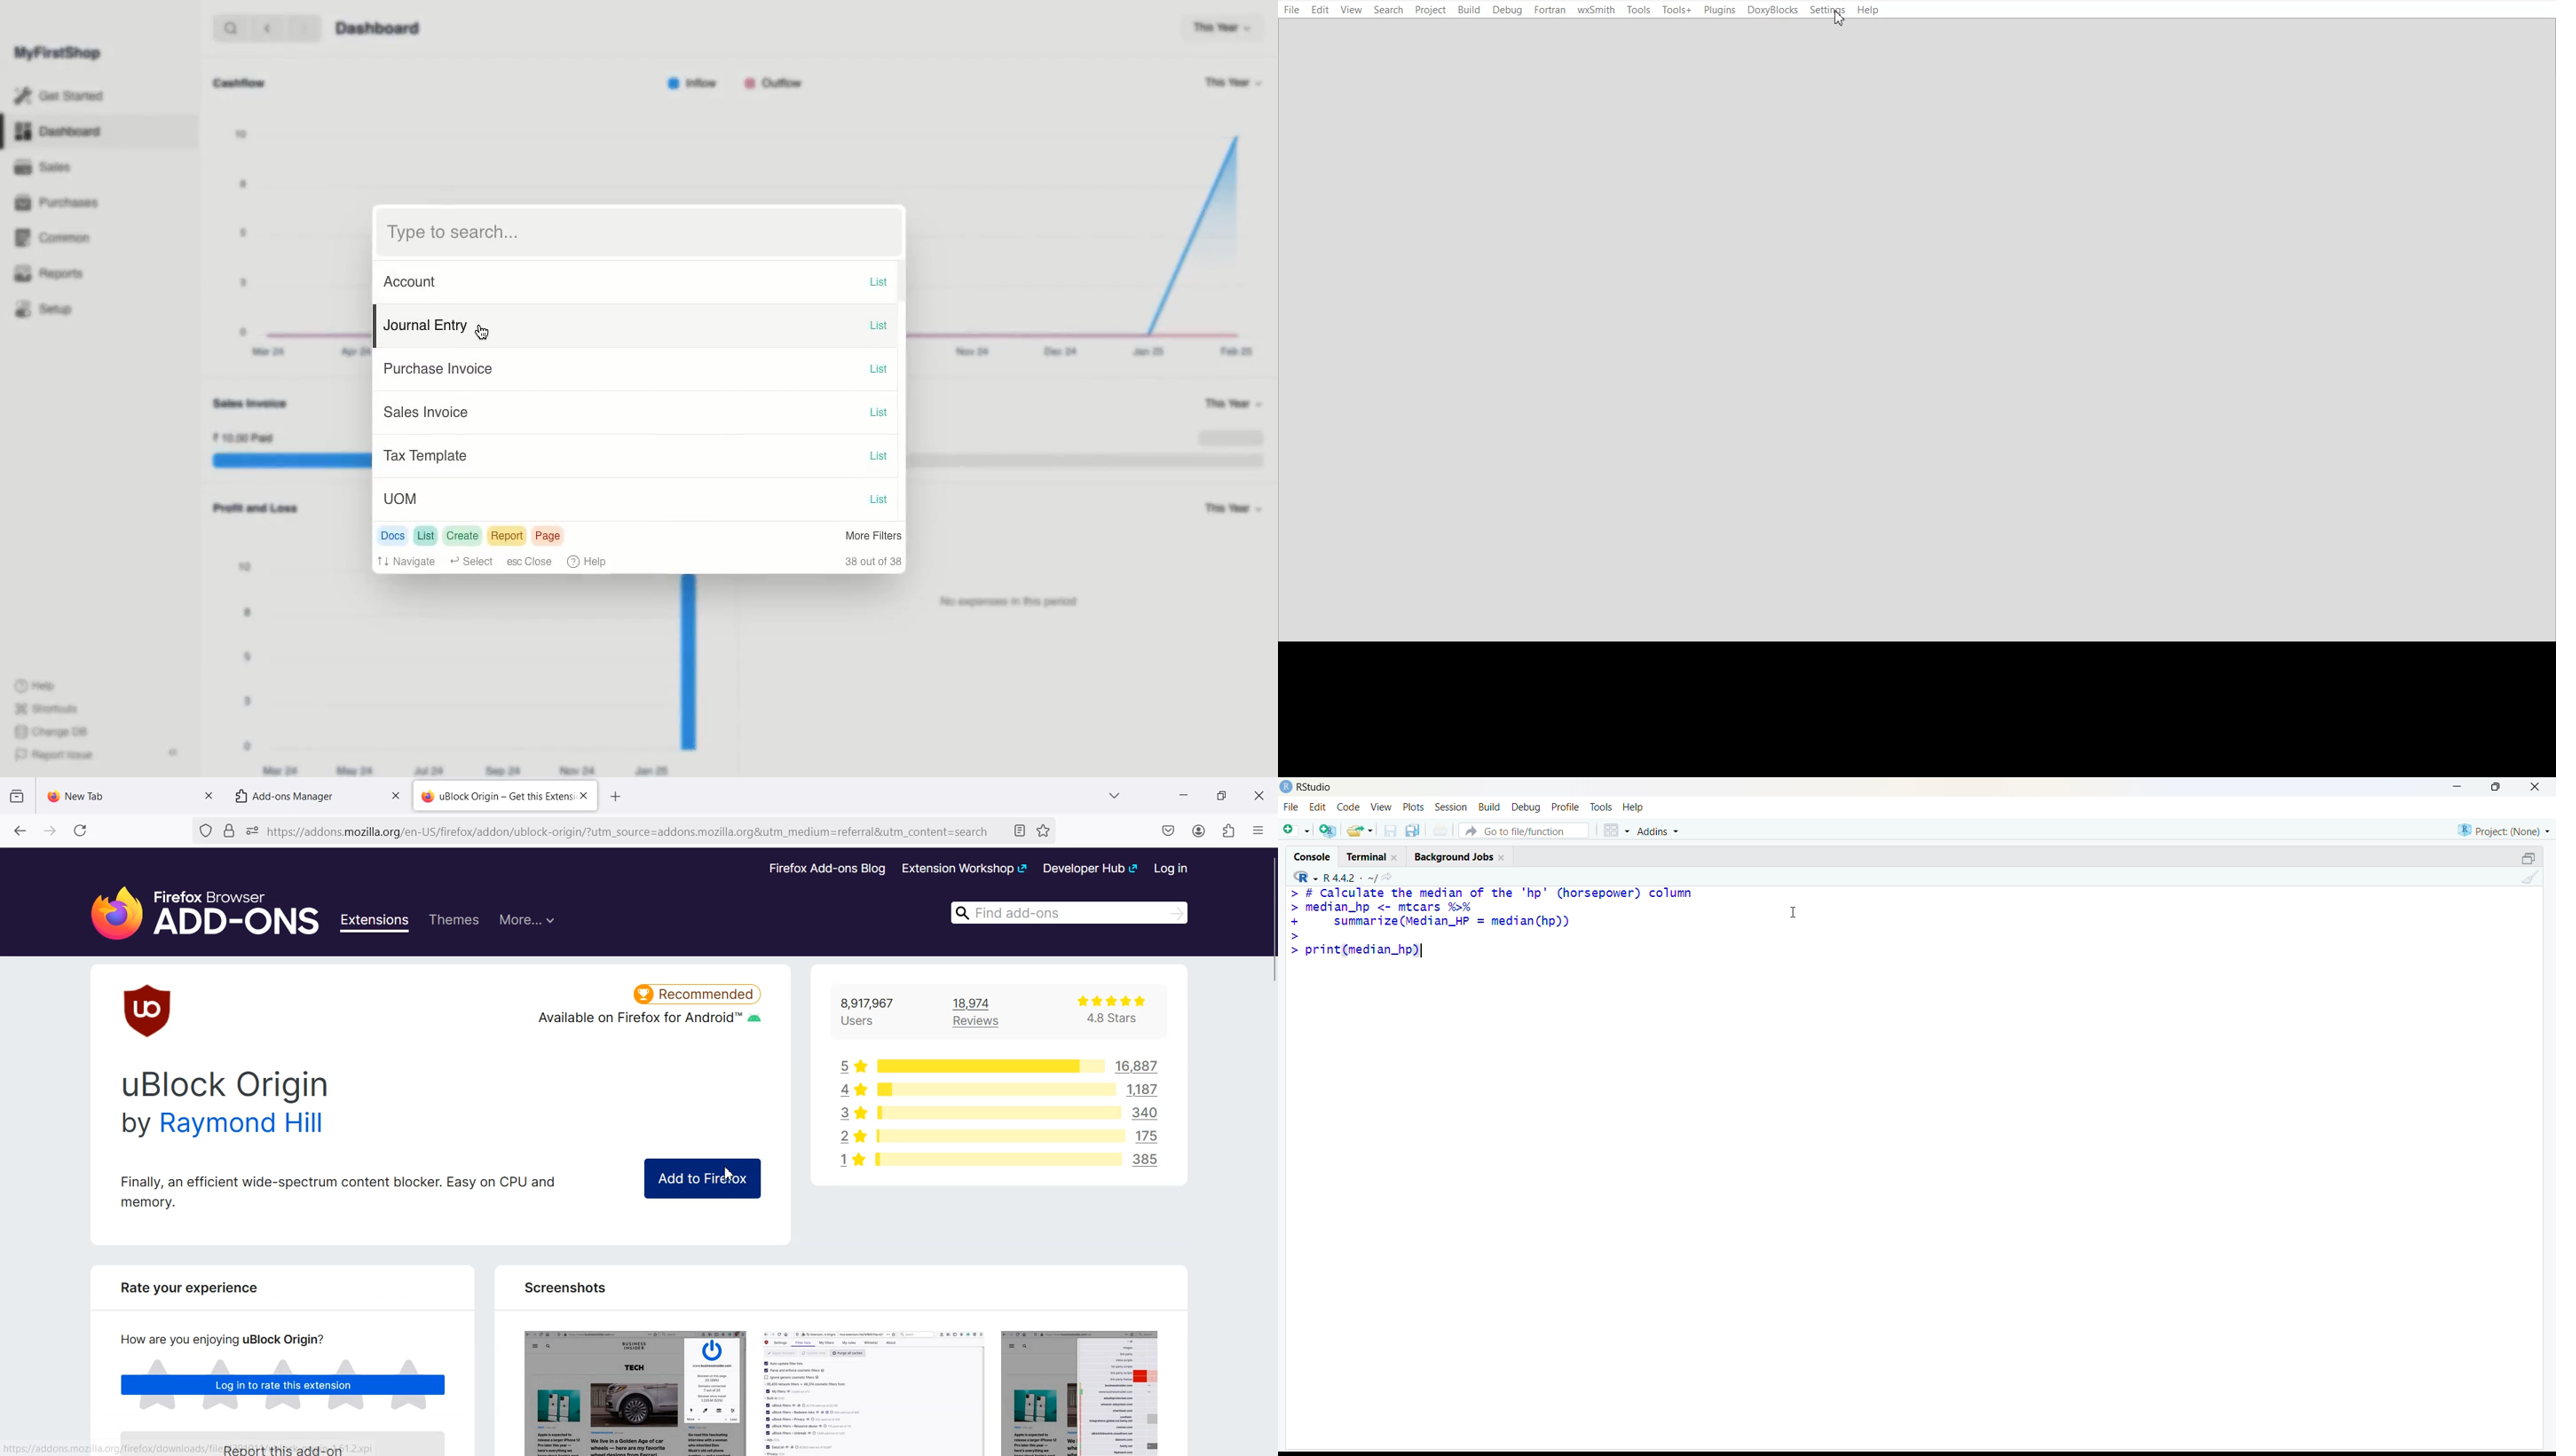  Describe the element at coordinates (1361, 830) in the screenshot. I see `share folder as` at that location.